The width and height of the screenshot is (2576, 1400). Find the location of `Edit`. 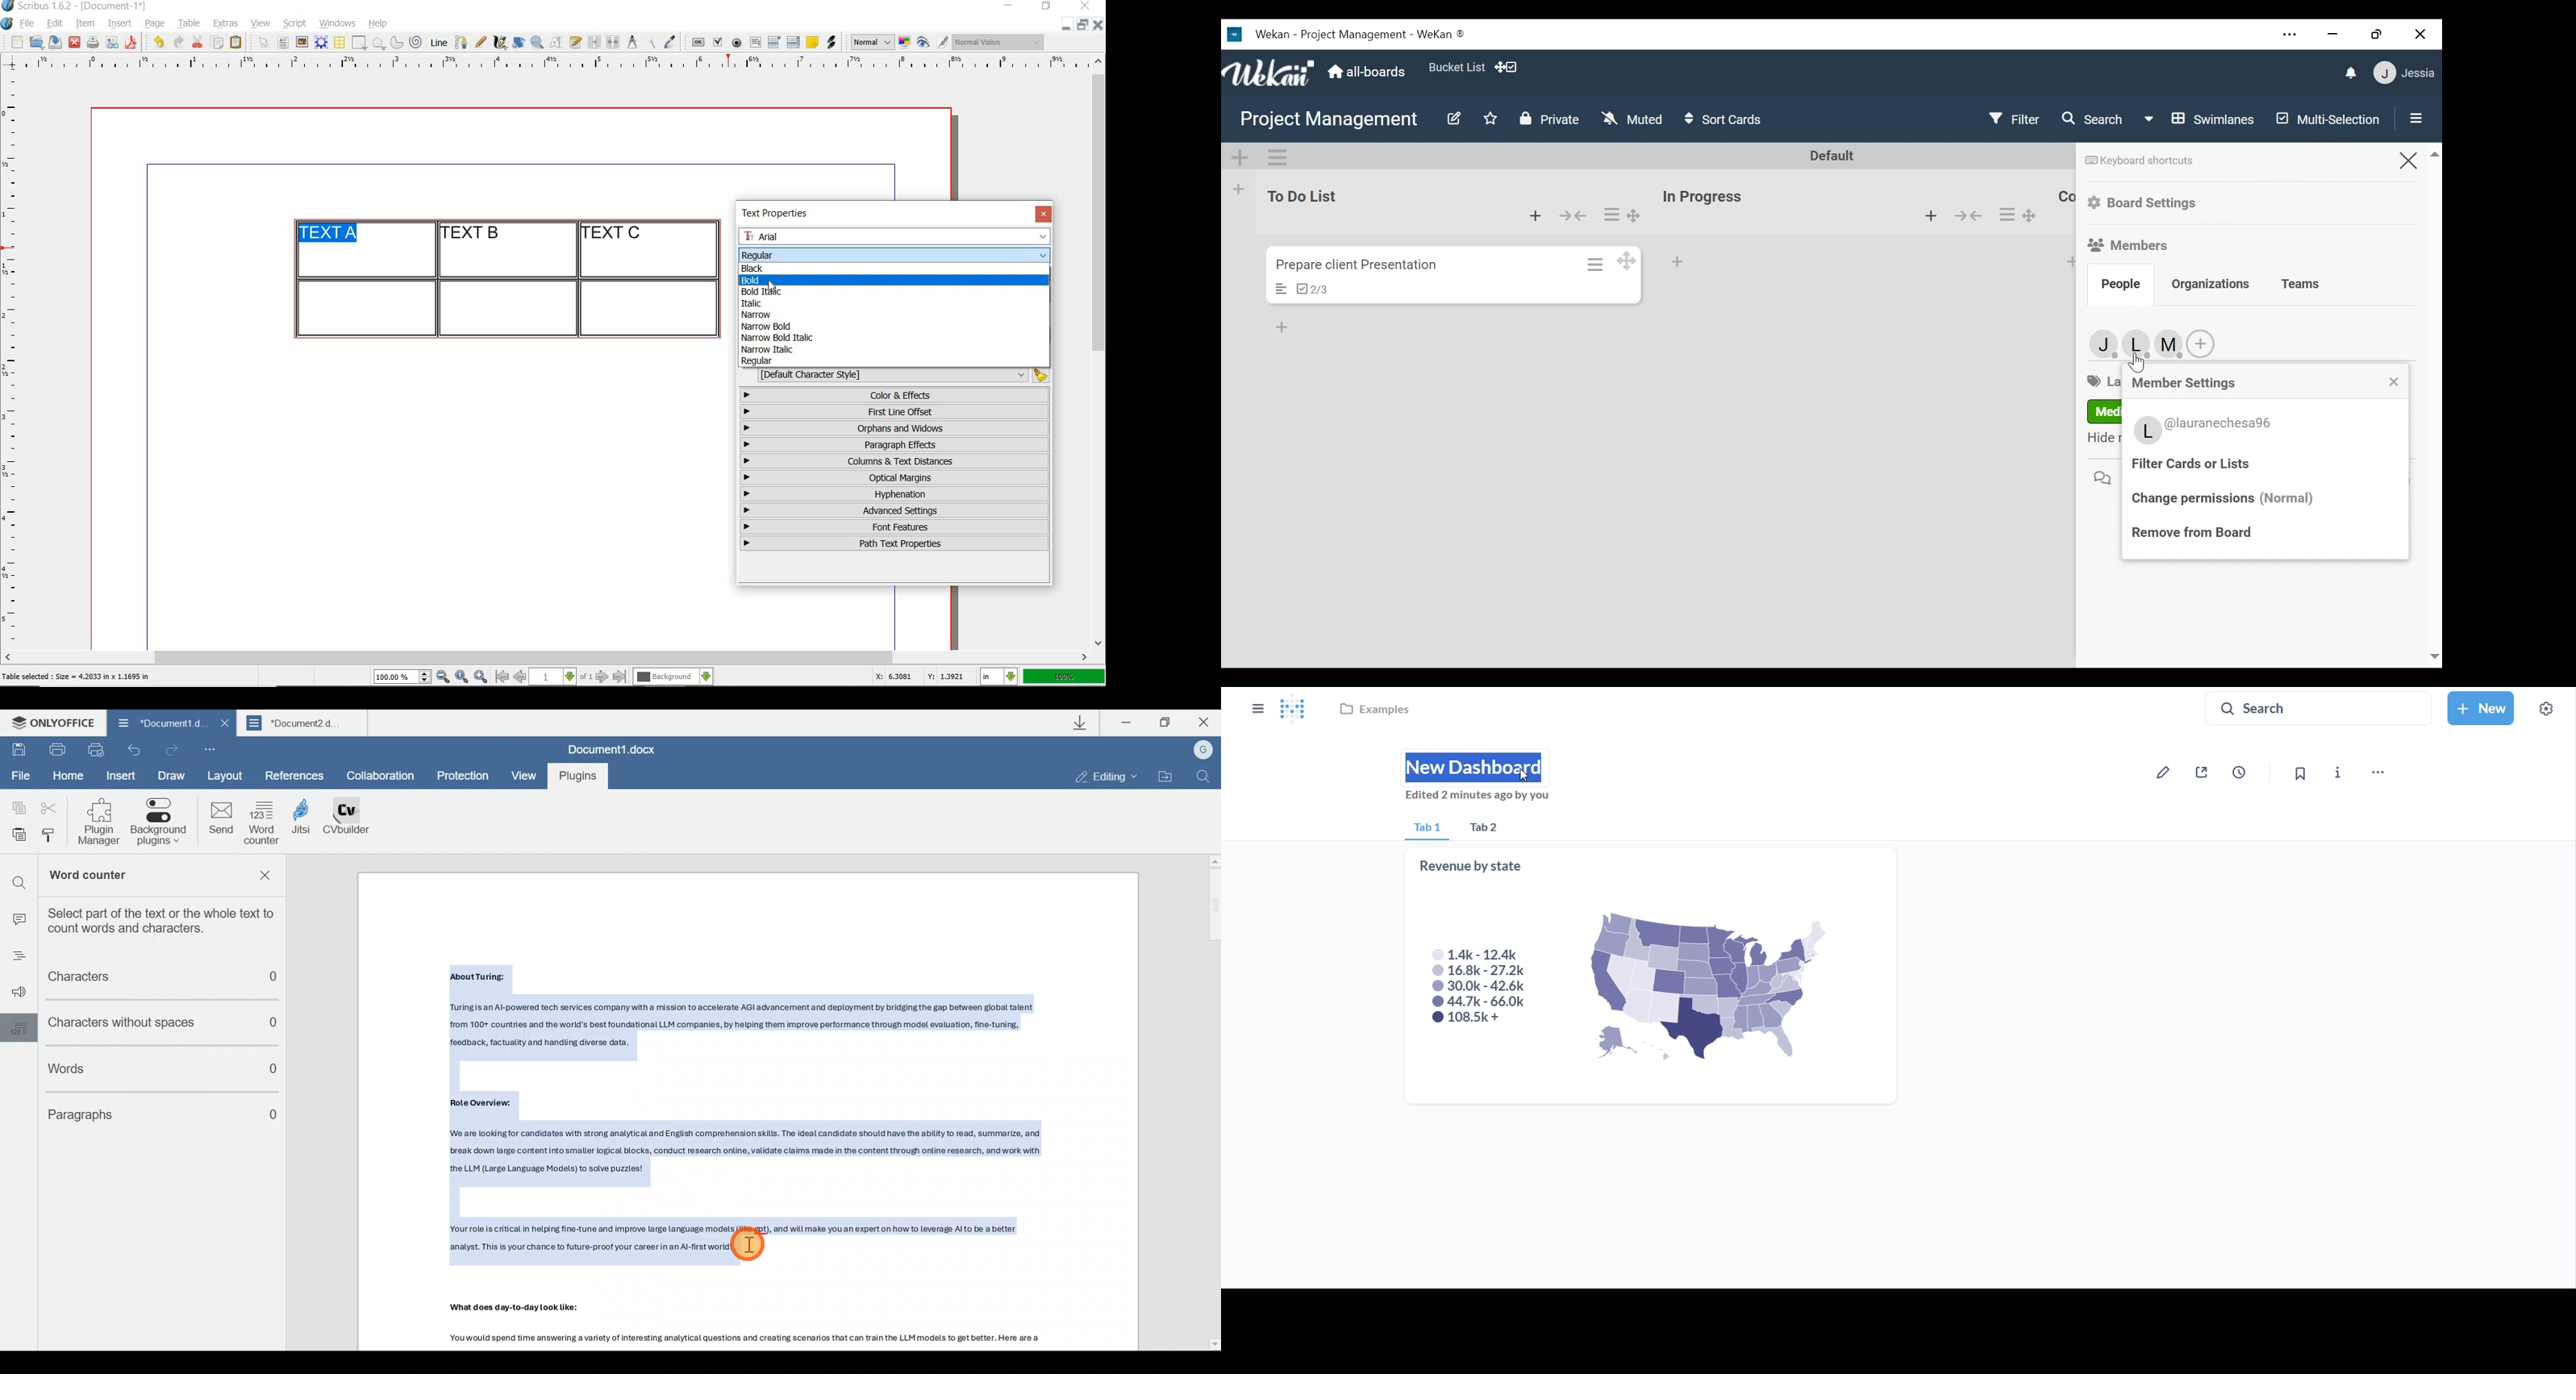

Edit is located at coordinates (1453, 120).